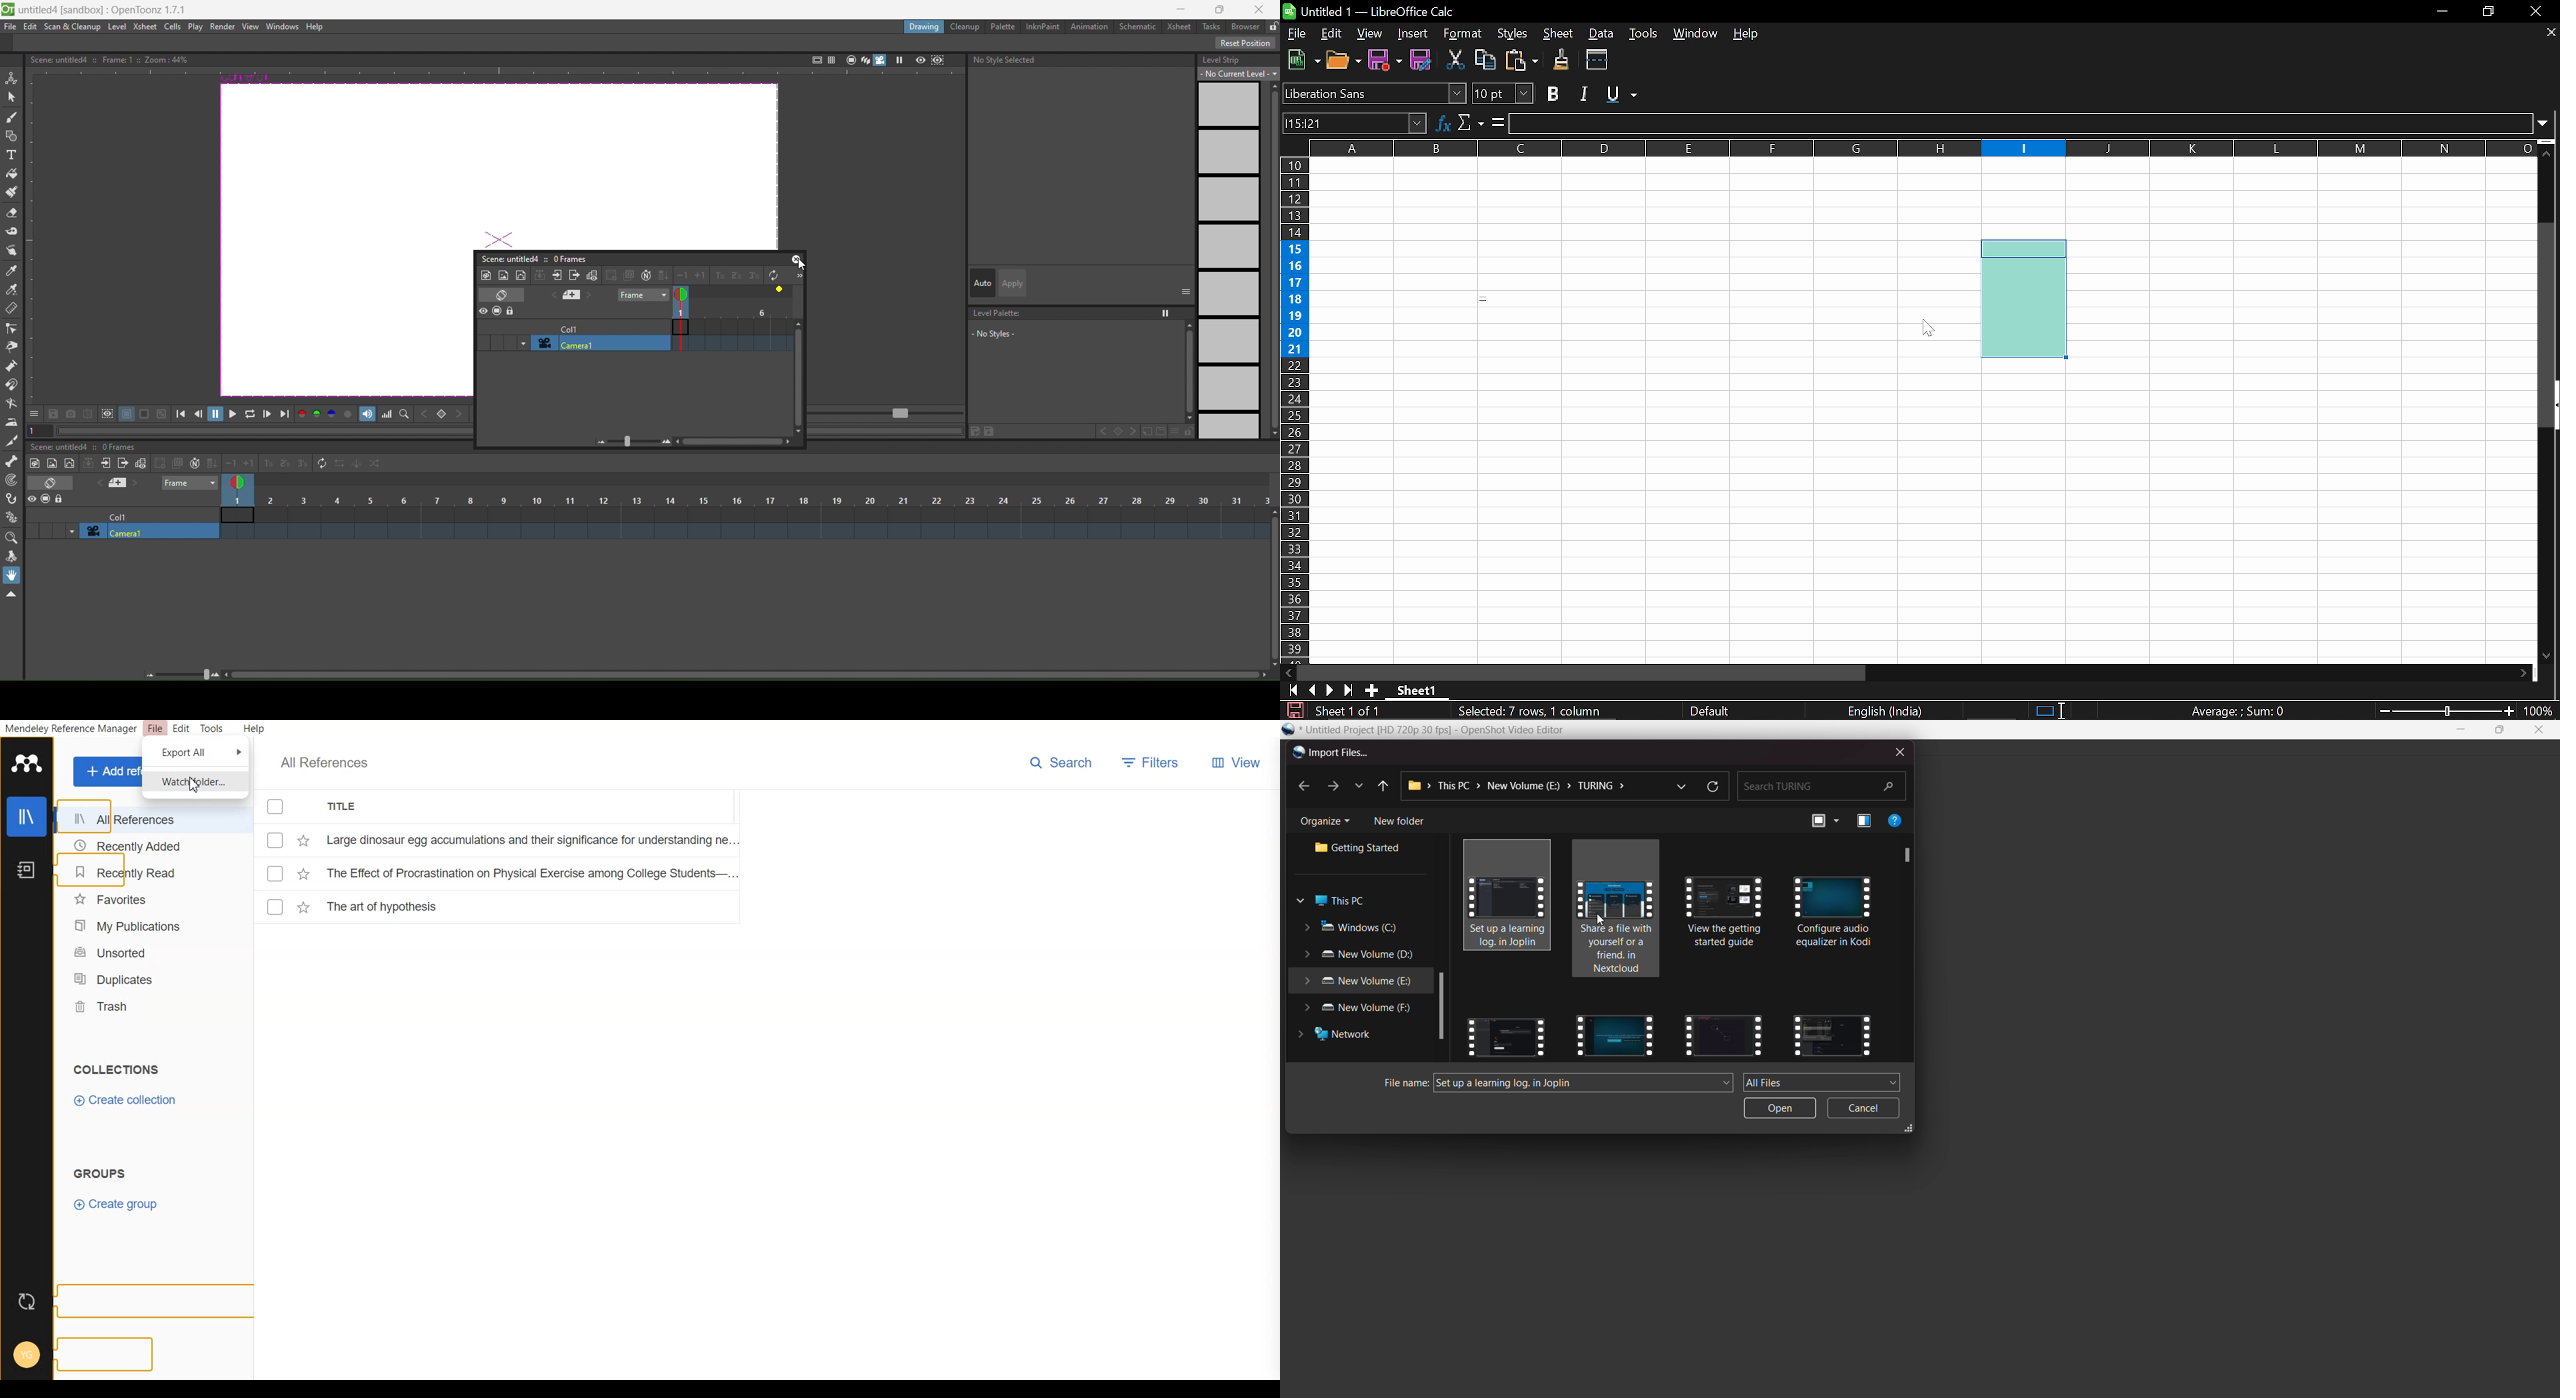 Image resolution: width=2576 pixels, height=1400 pixels. What do you see at coordinates (1780, 1109) in the screenshot?
I see `open` at bounding box center [1780, 1109].